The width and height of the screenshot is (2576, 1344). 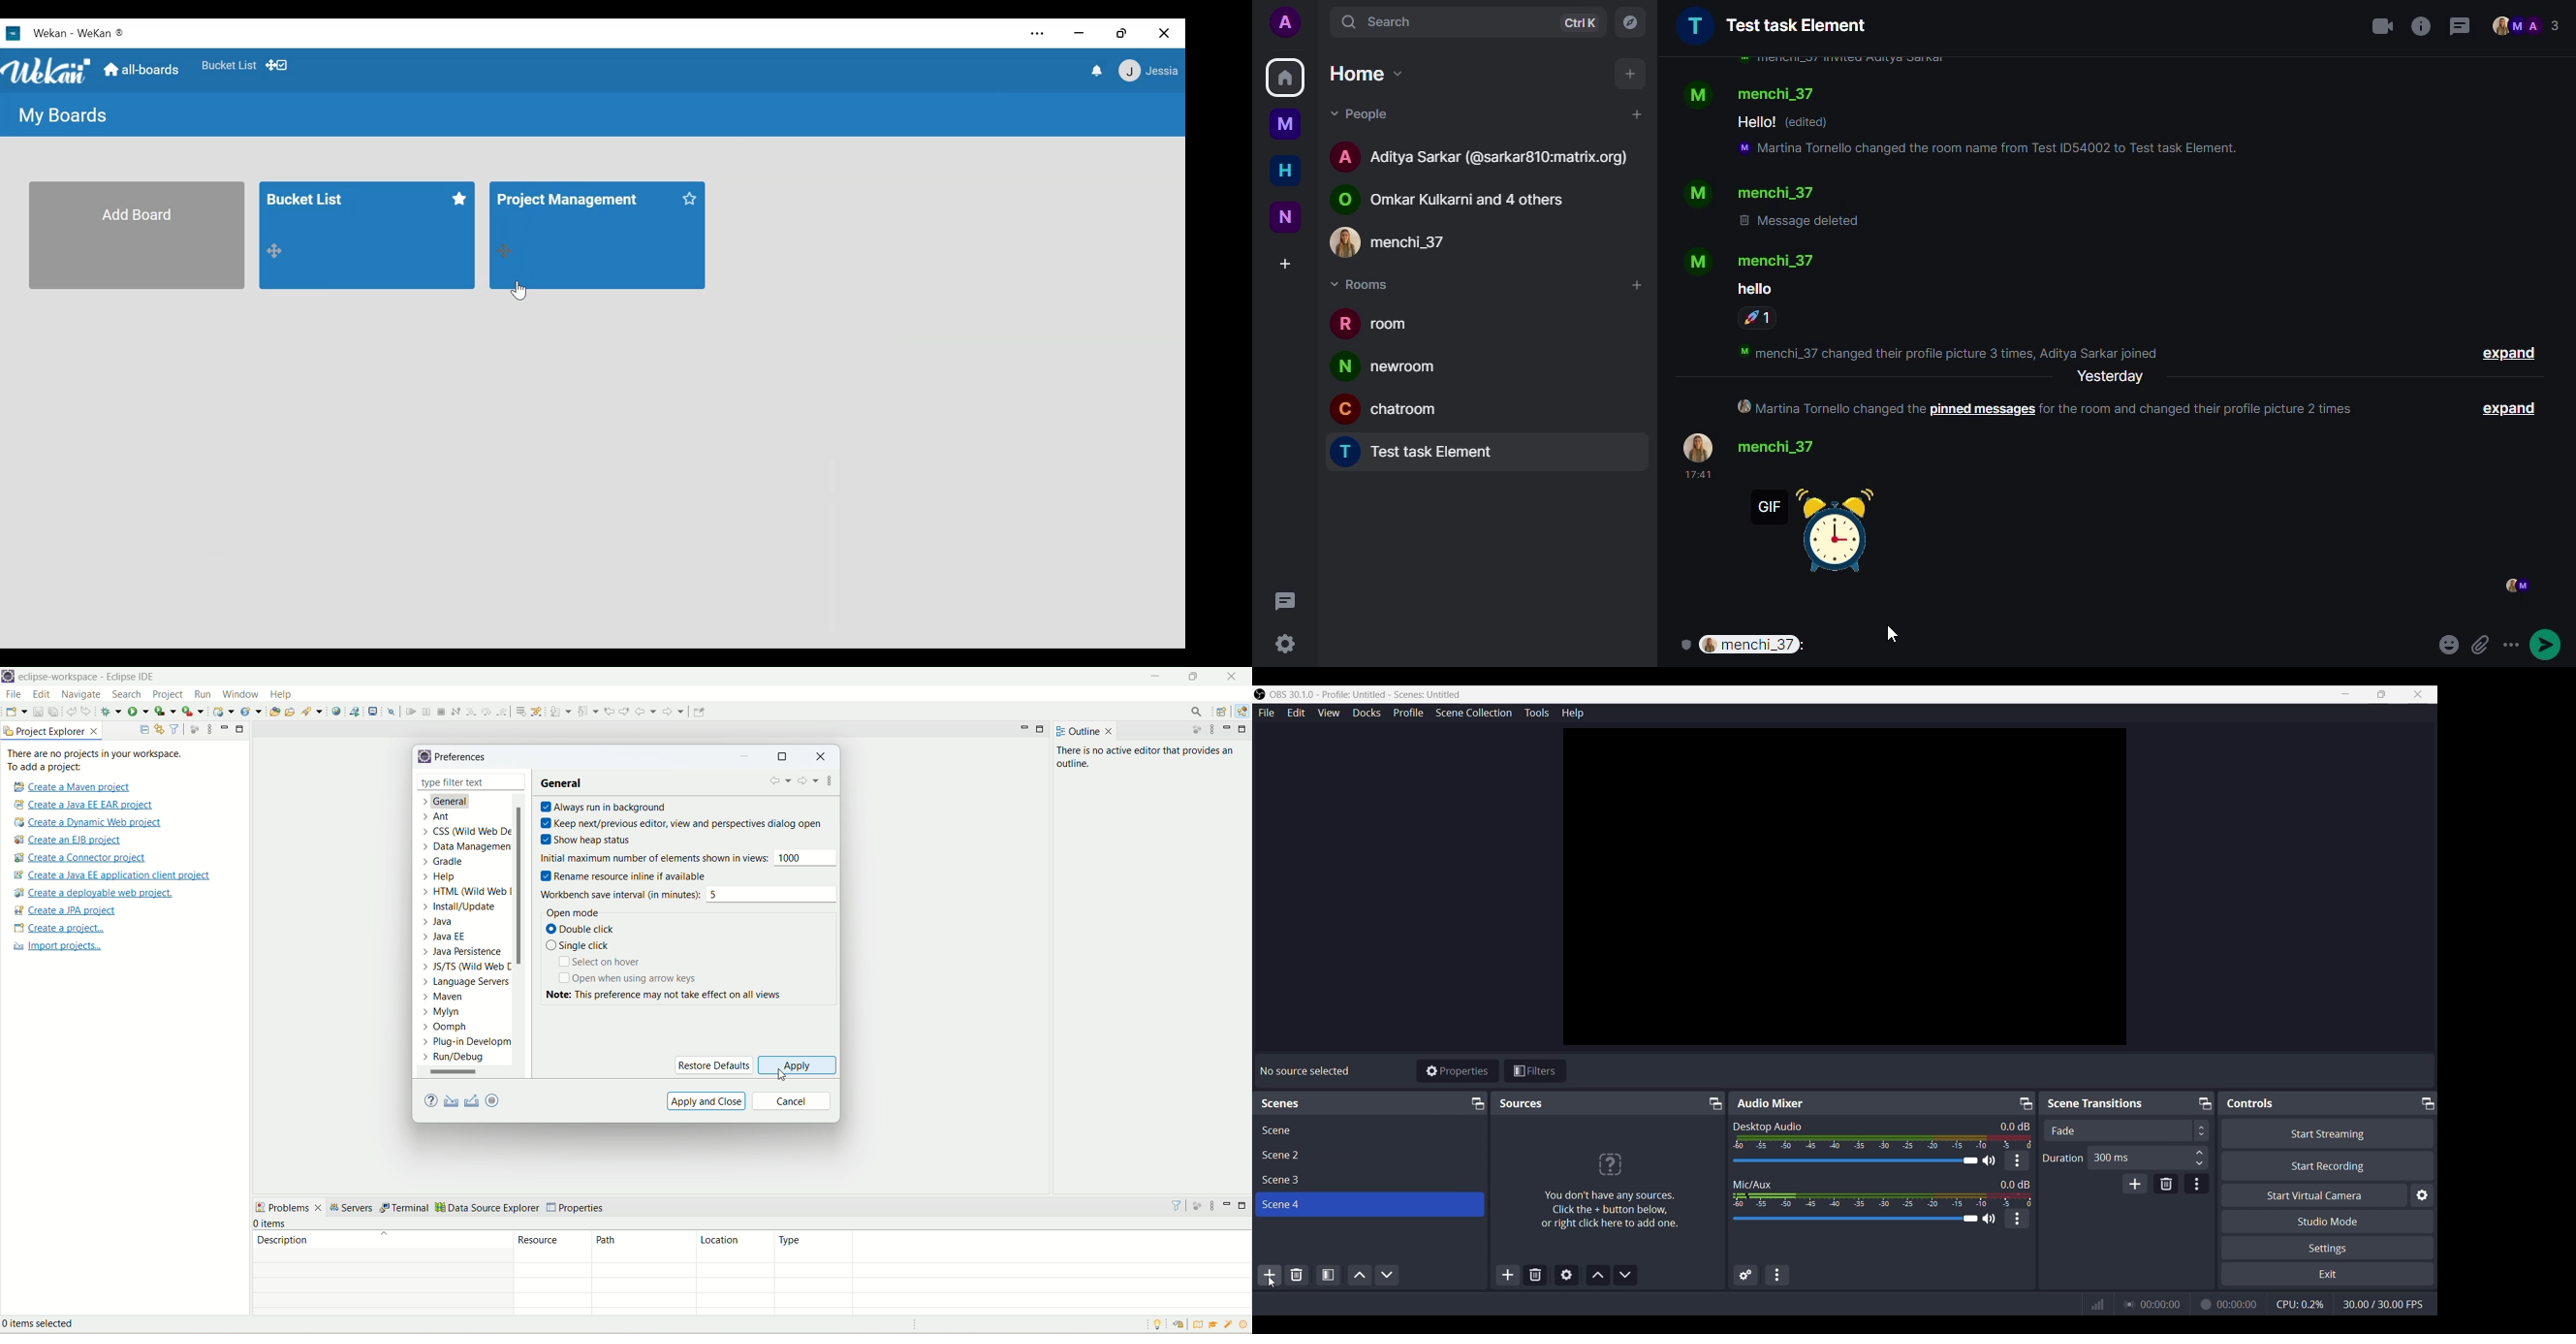 What do you see at coordinates (2381, 694) in the screenshot?
I see `Maximize` at bounding box center [2381, 694].